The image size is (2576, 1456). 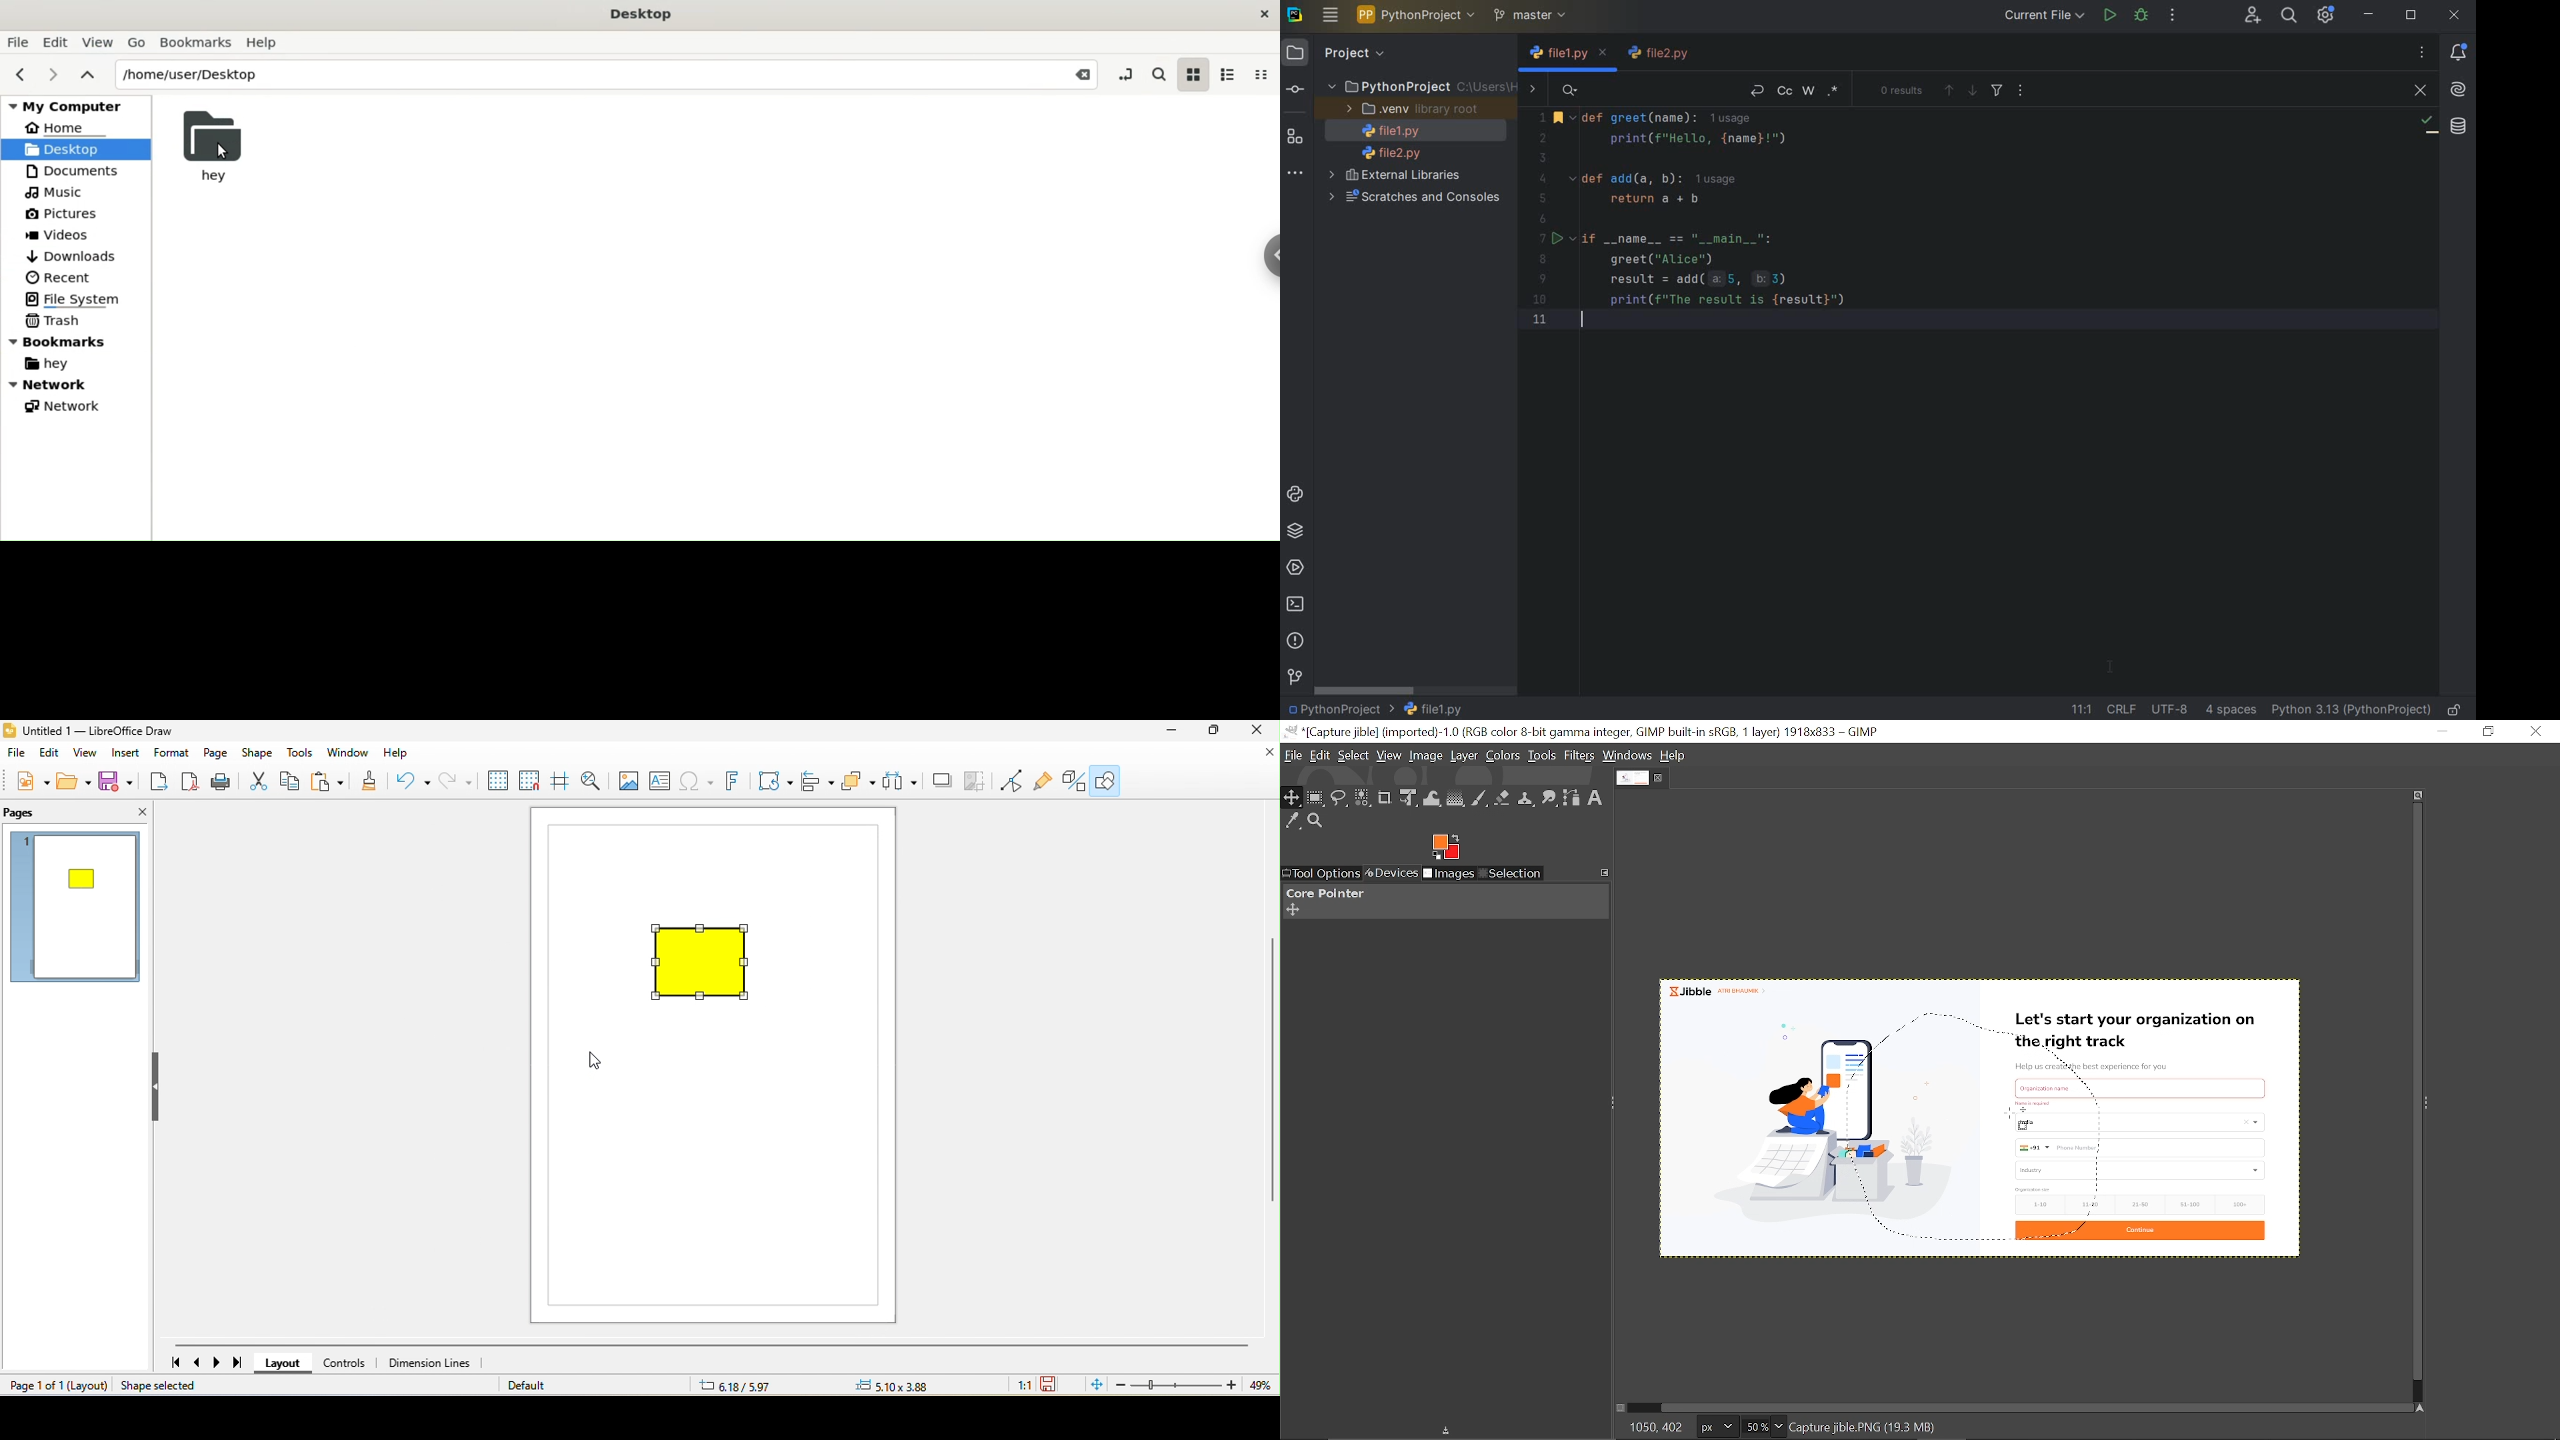 I want to click on Selected part of the image , so click(x=1829, y=1129).